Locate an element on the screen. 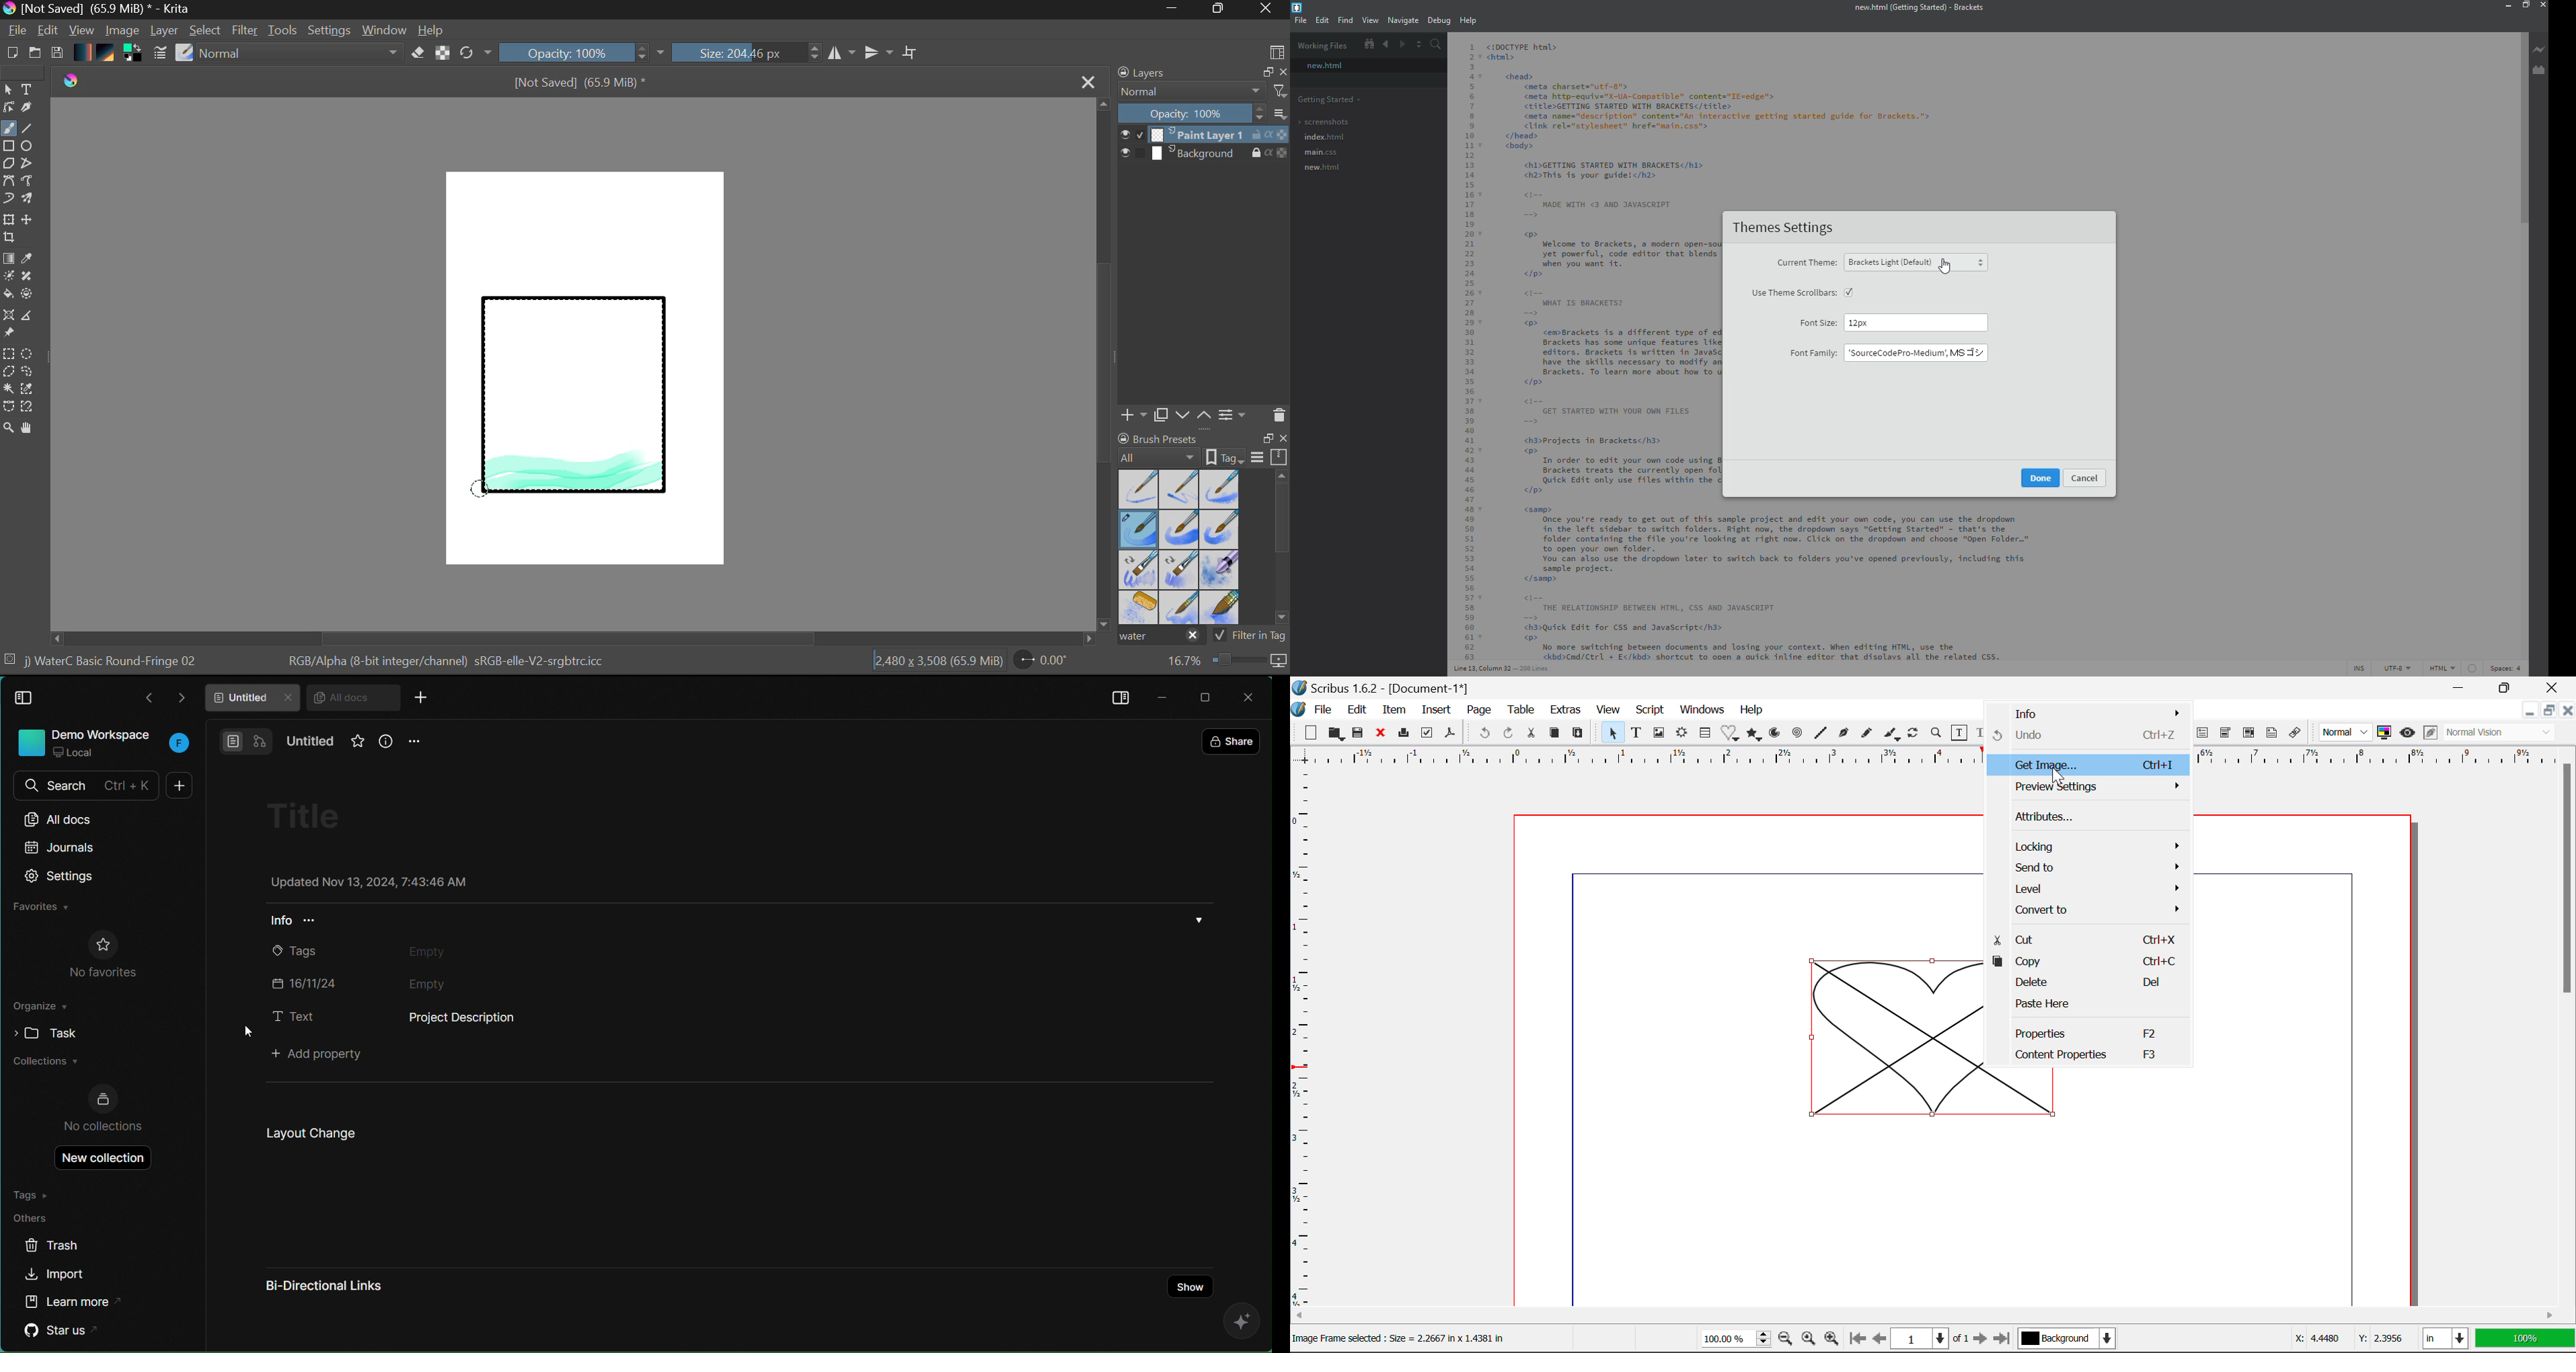 This screenshot has height=1372, width=2576. Measurements is located at coordinates (29, 318).